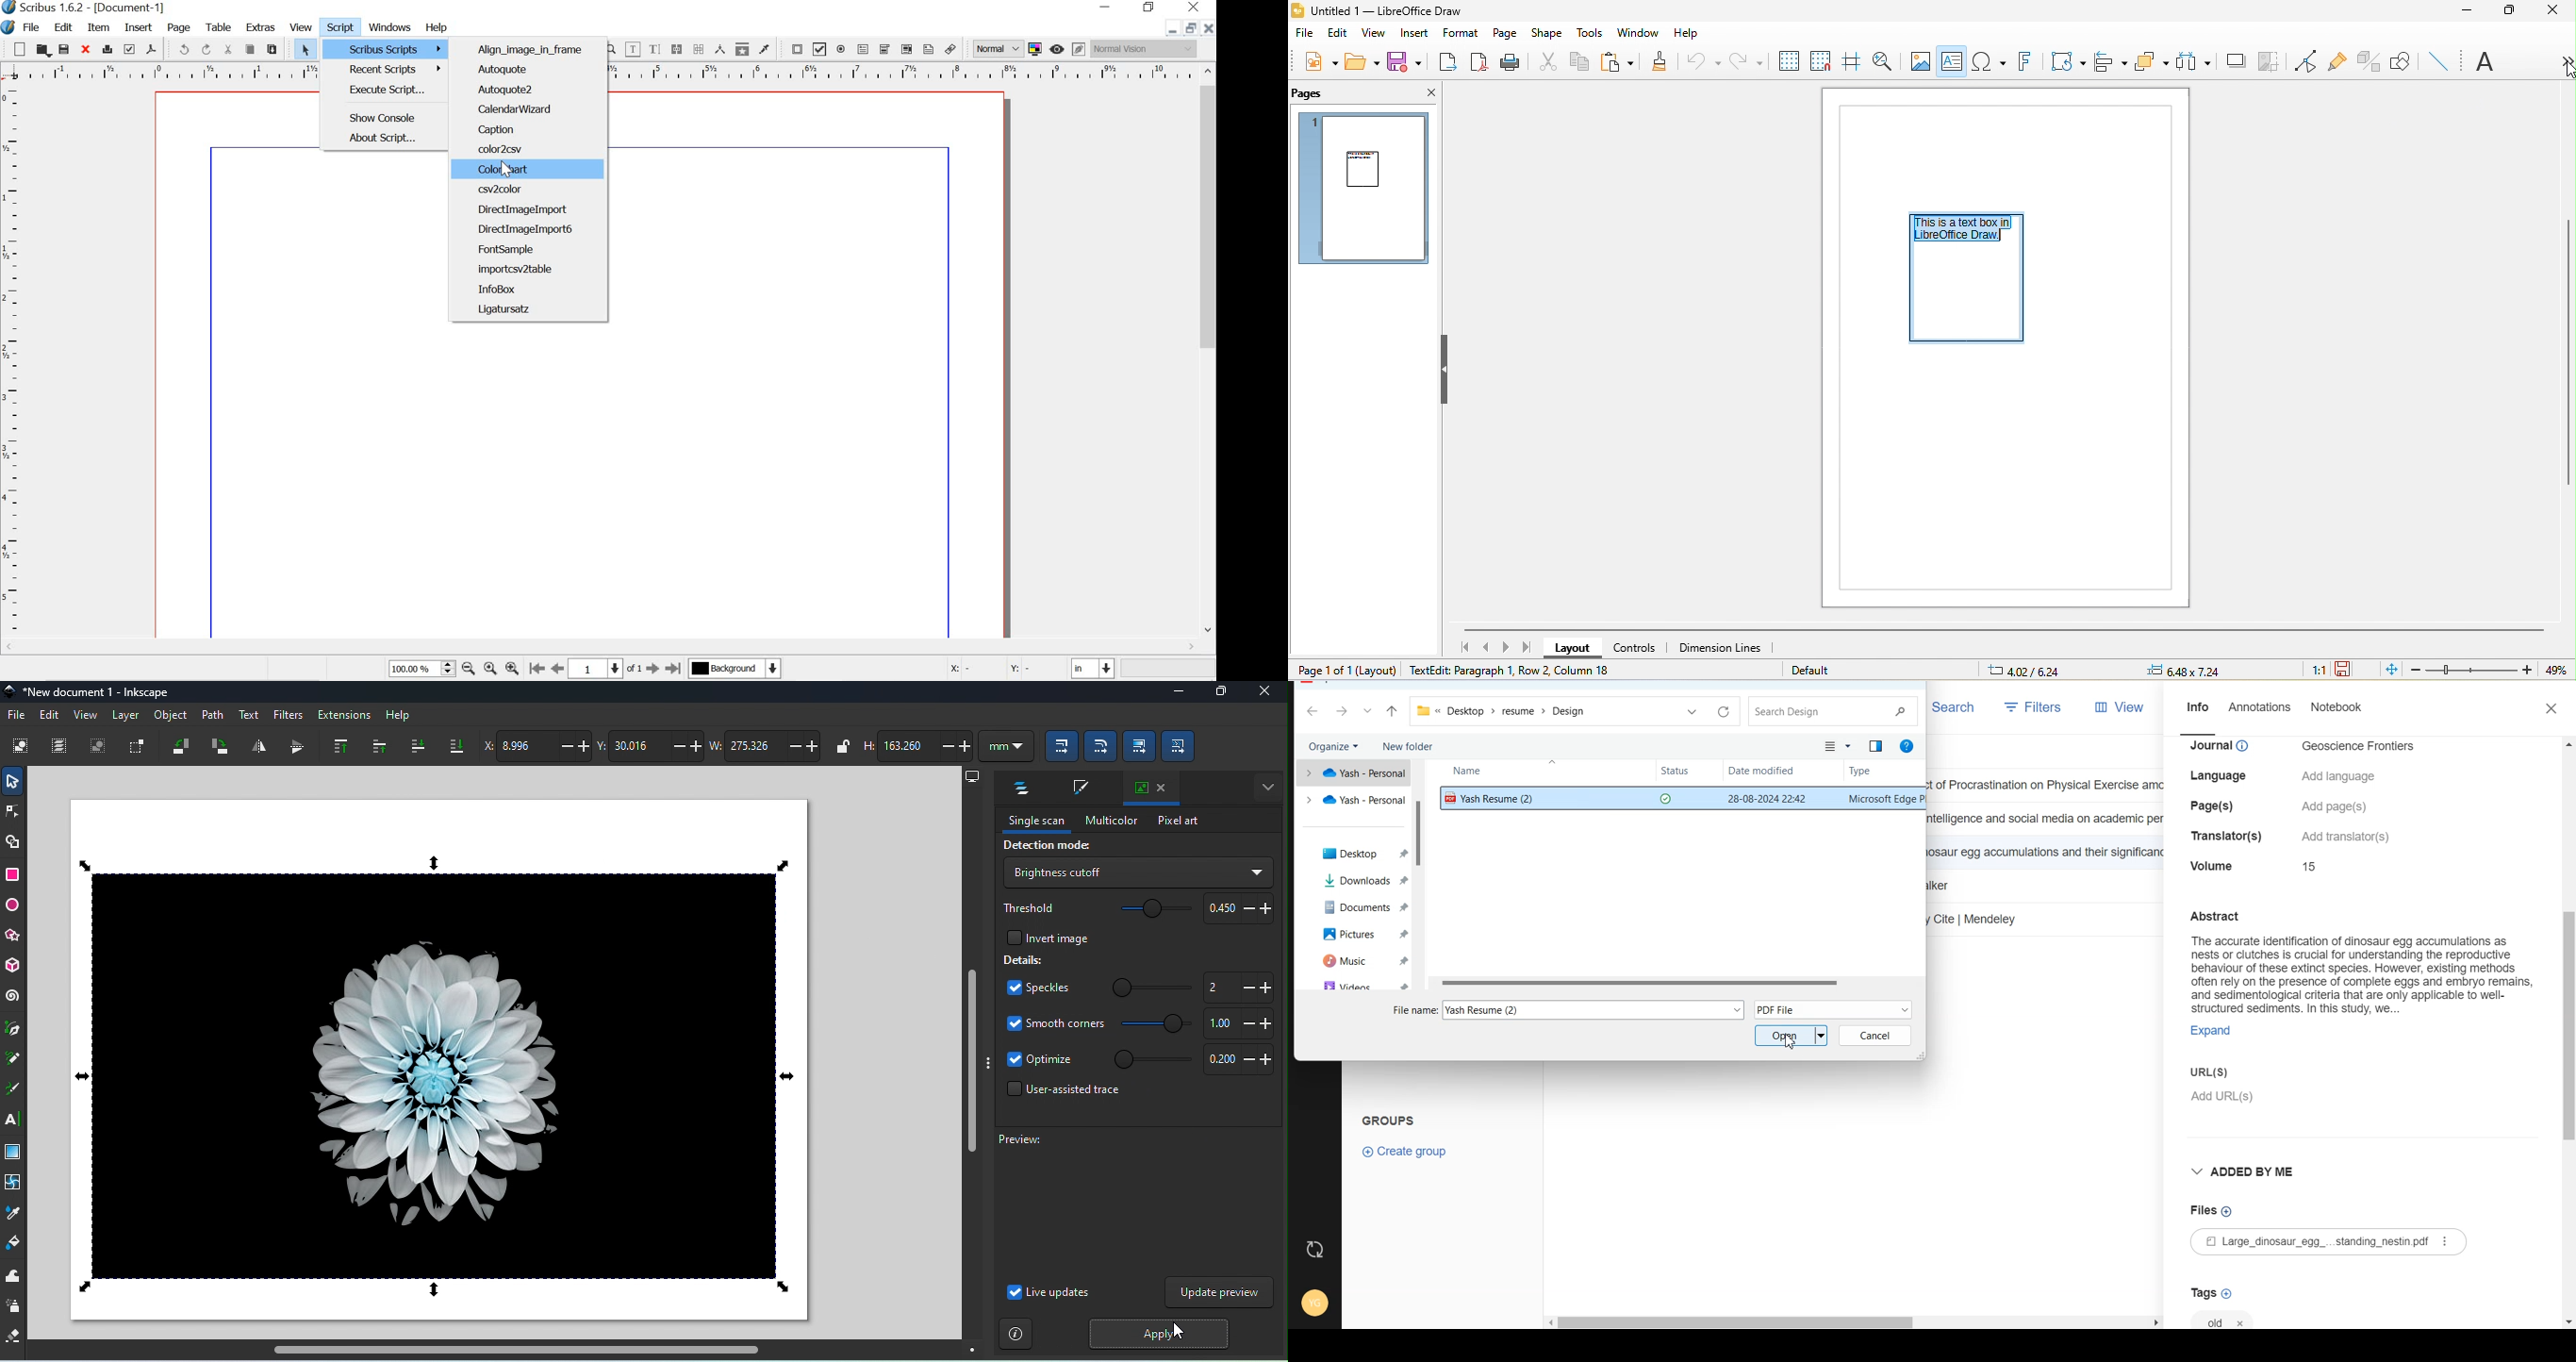  I want to click on Ligatursatz, so click(505, 310).